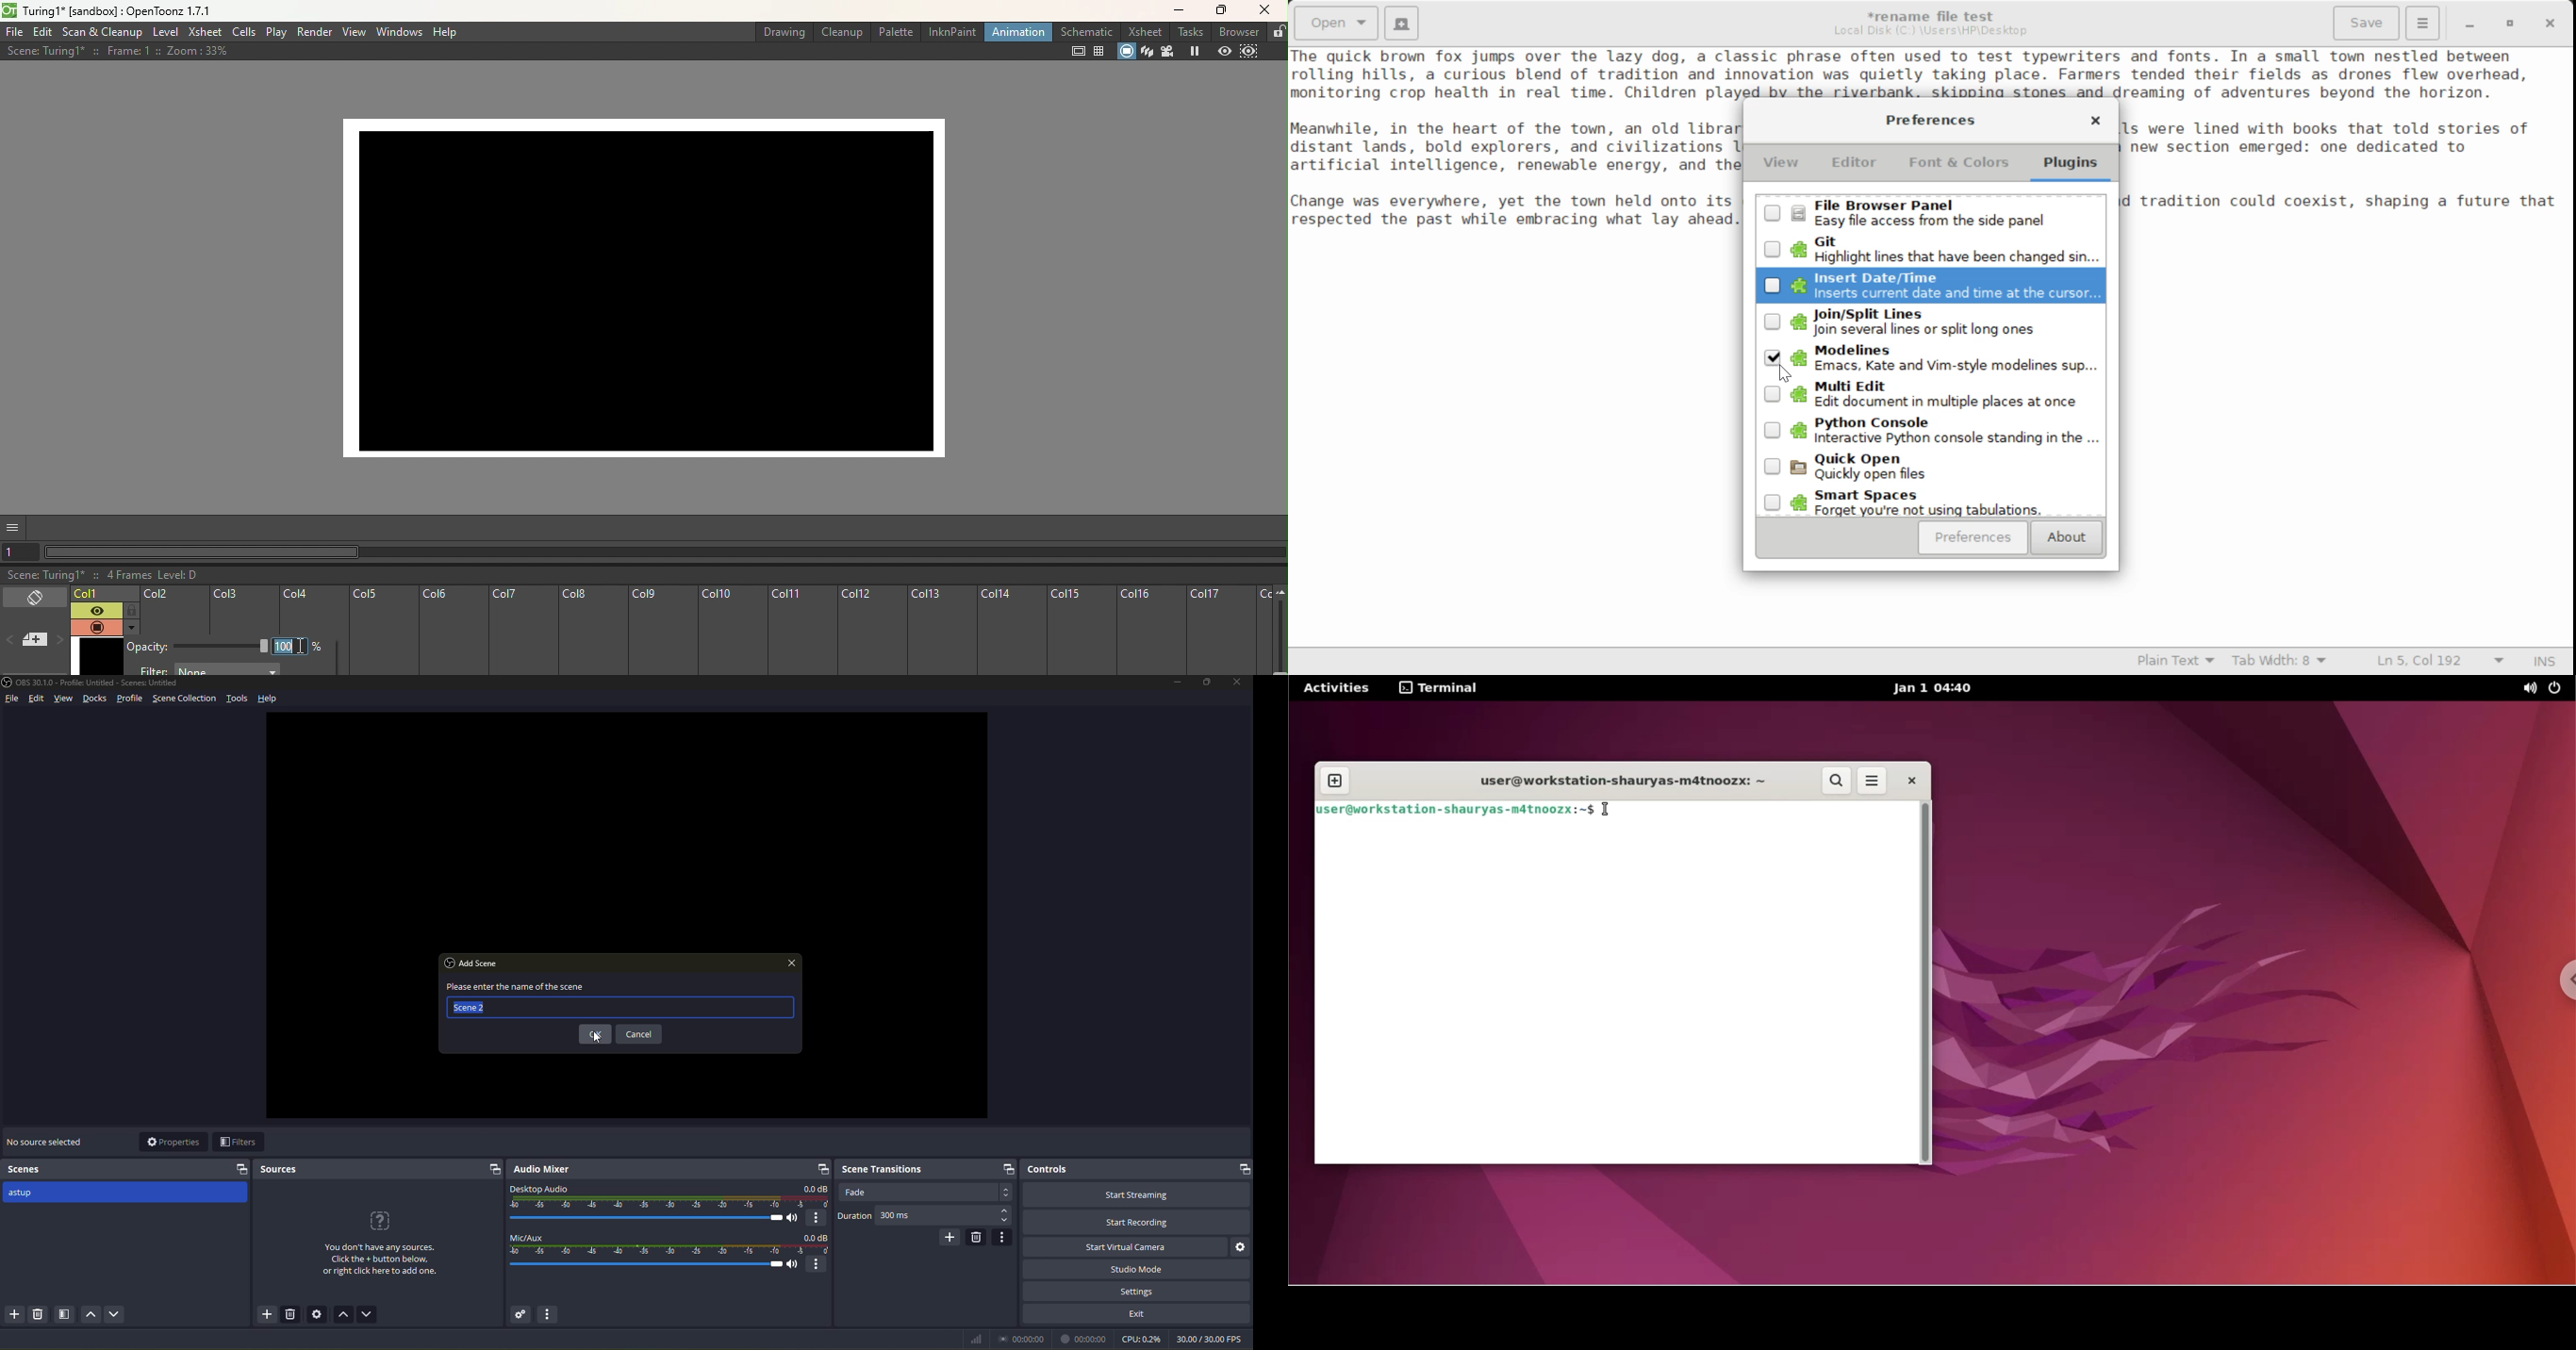 The height and width of the screenshot is (1372, 2576). I want to click on db, so click(815, 1237).